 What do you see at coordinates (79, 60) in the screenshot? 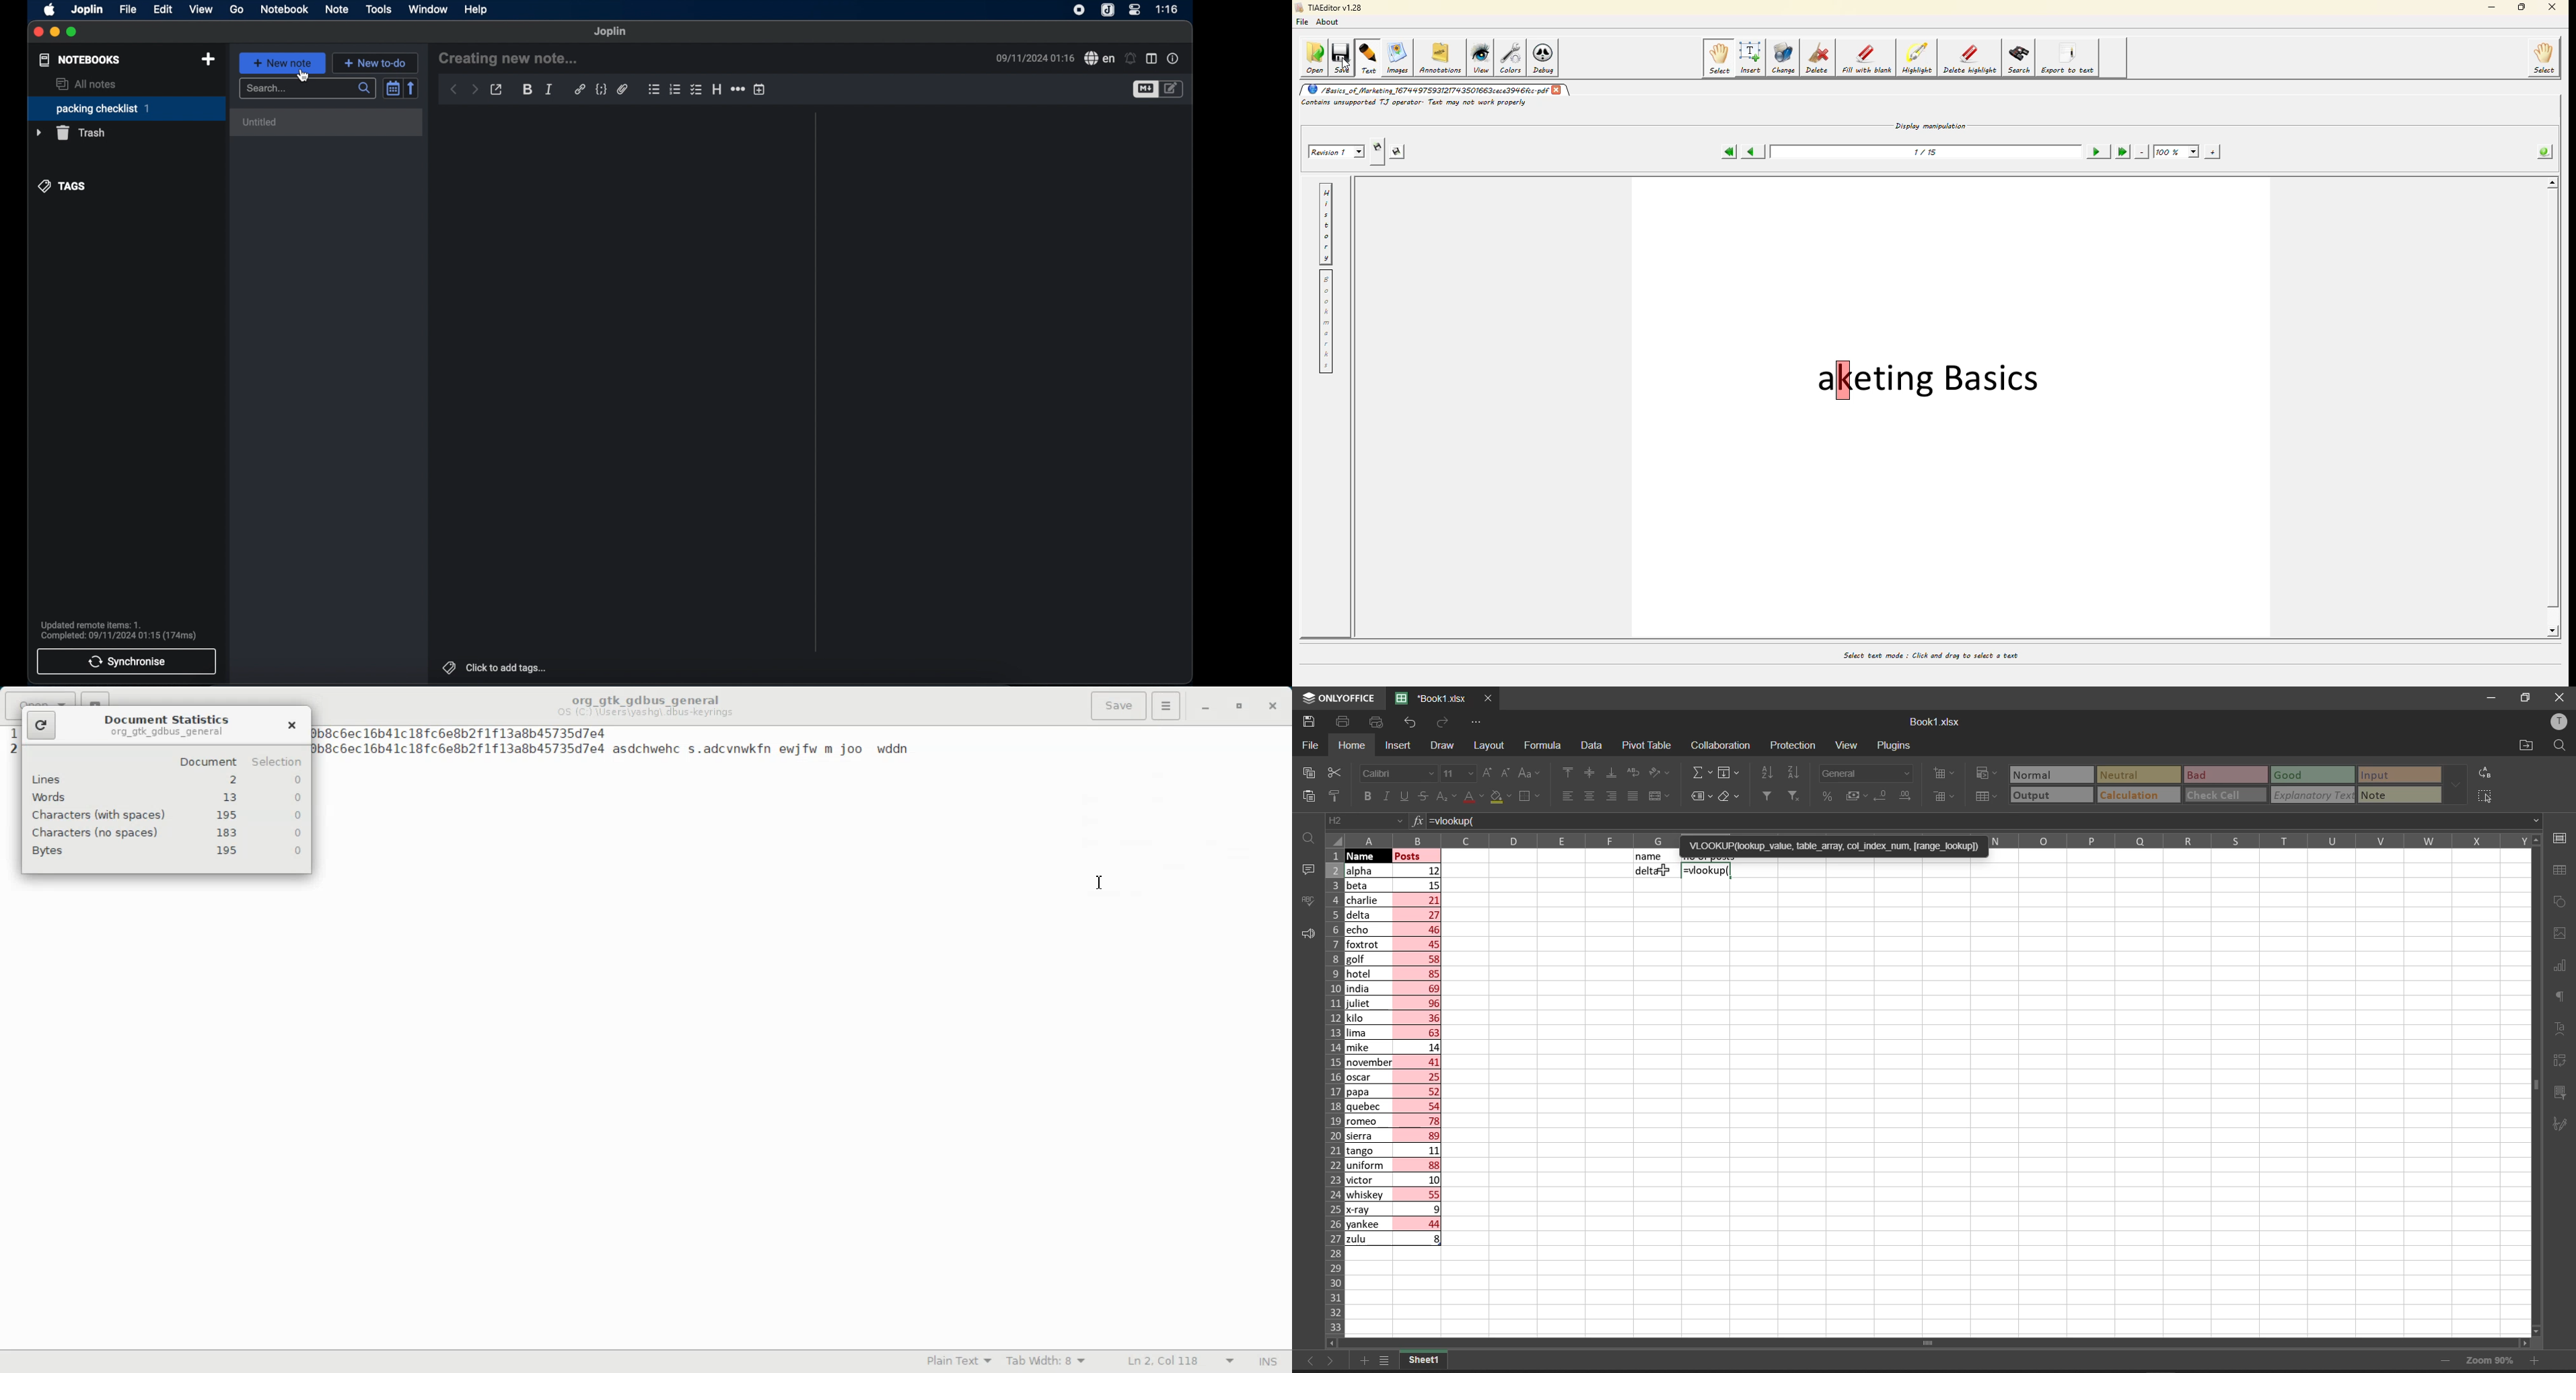
I see `notebooks` at bounding box center [79, 60].